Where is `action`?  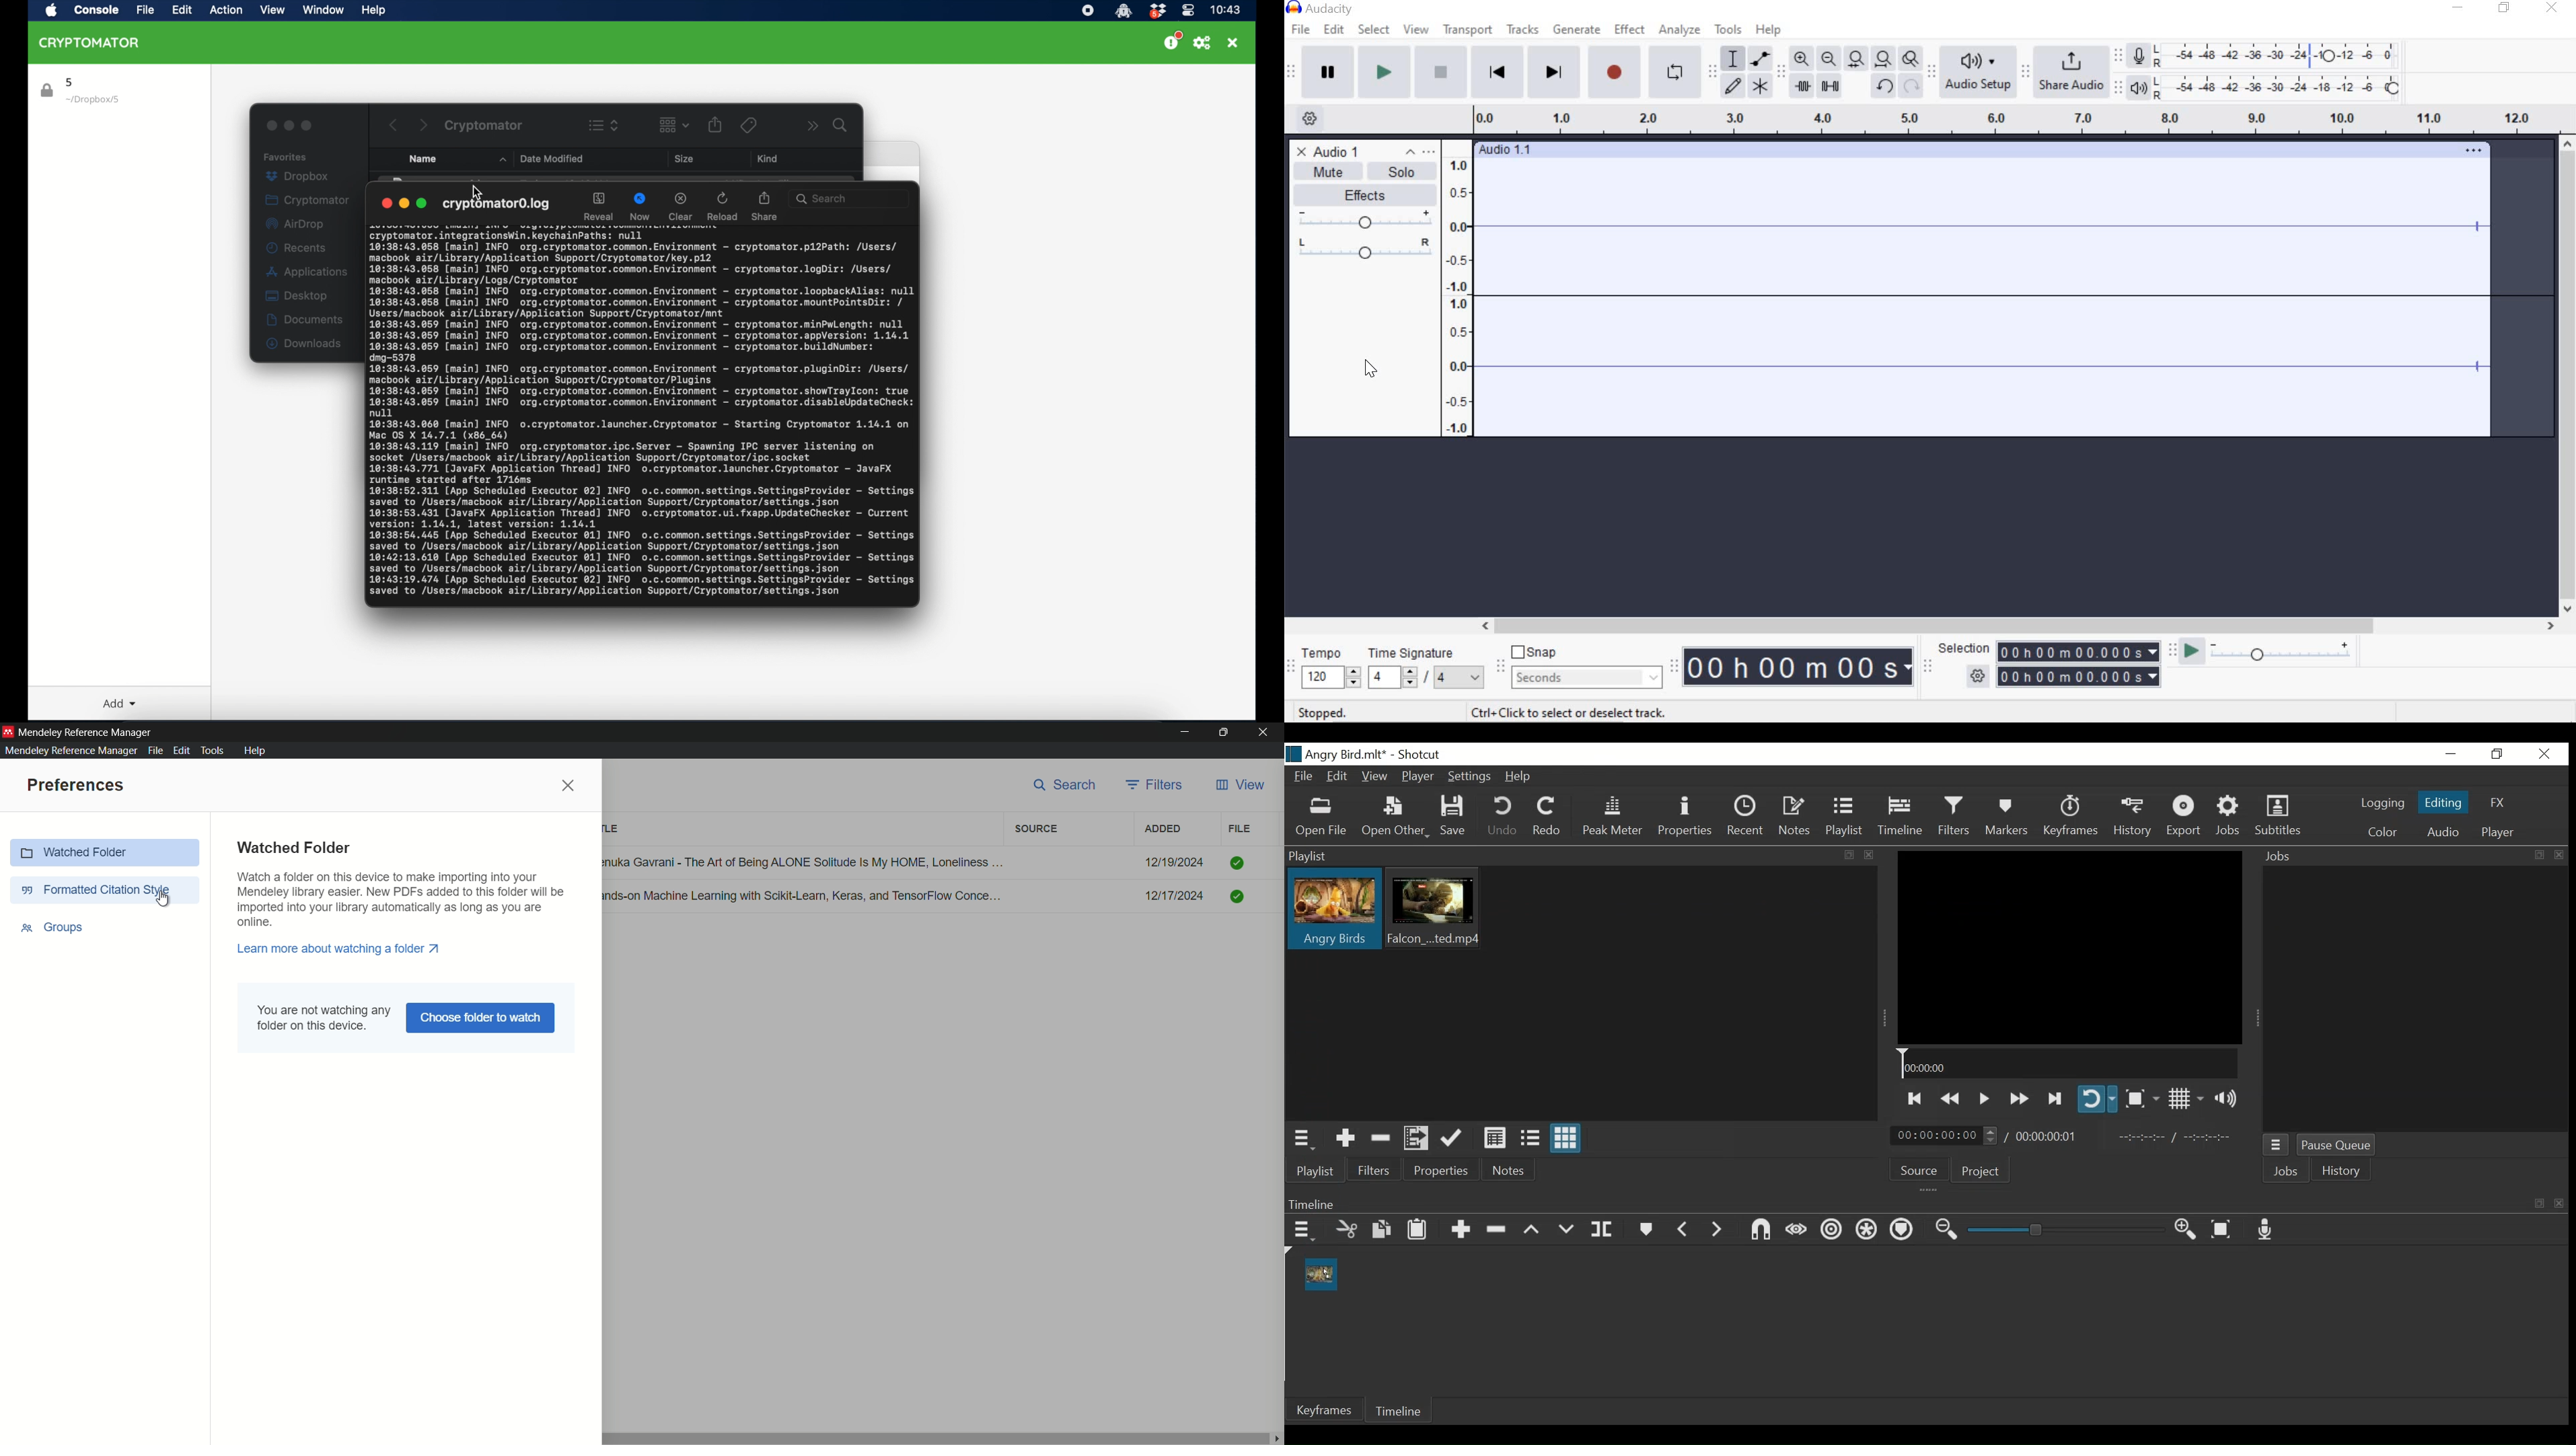 action is located at coordinates (228, 10).